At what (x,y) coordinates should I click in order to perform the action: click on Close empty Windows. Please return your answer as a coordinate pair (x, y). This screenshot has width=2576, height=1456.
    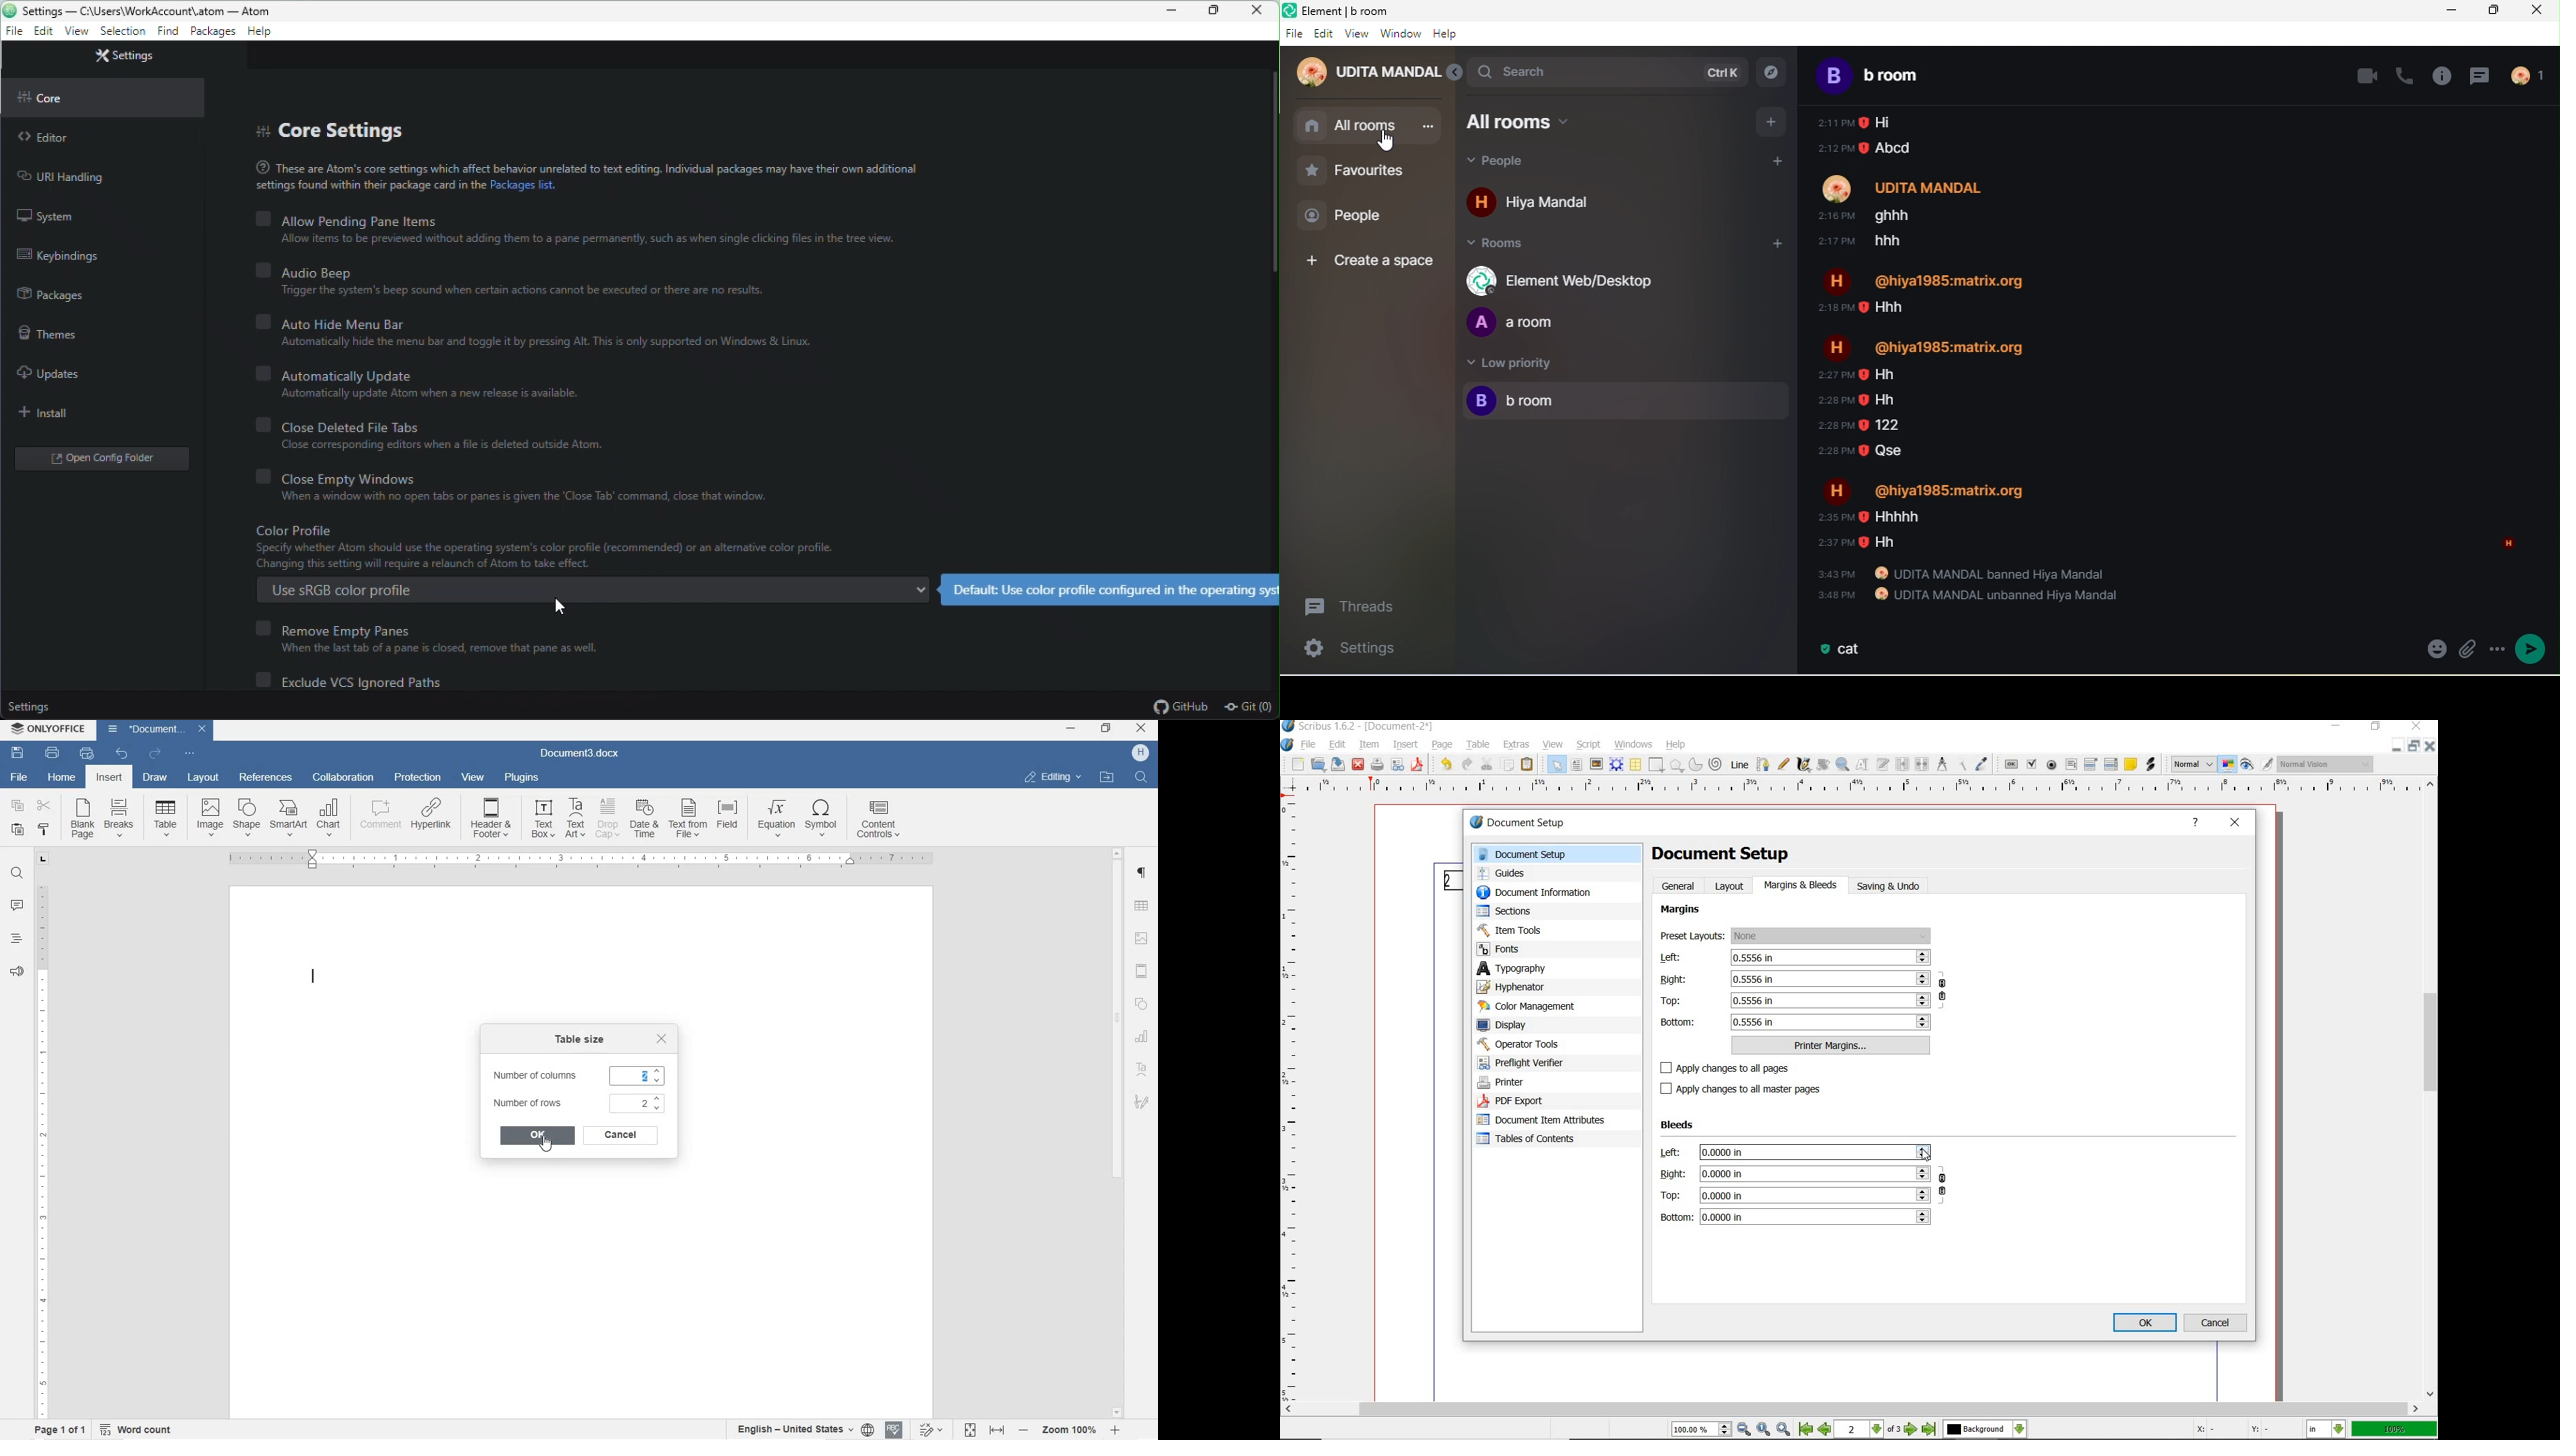
    Looking at the image, I should click on (512, 489).